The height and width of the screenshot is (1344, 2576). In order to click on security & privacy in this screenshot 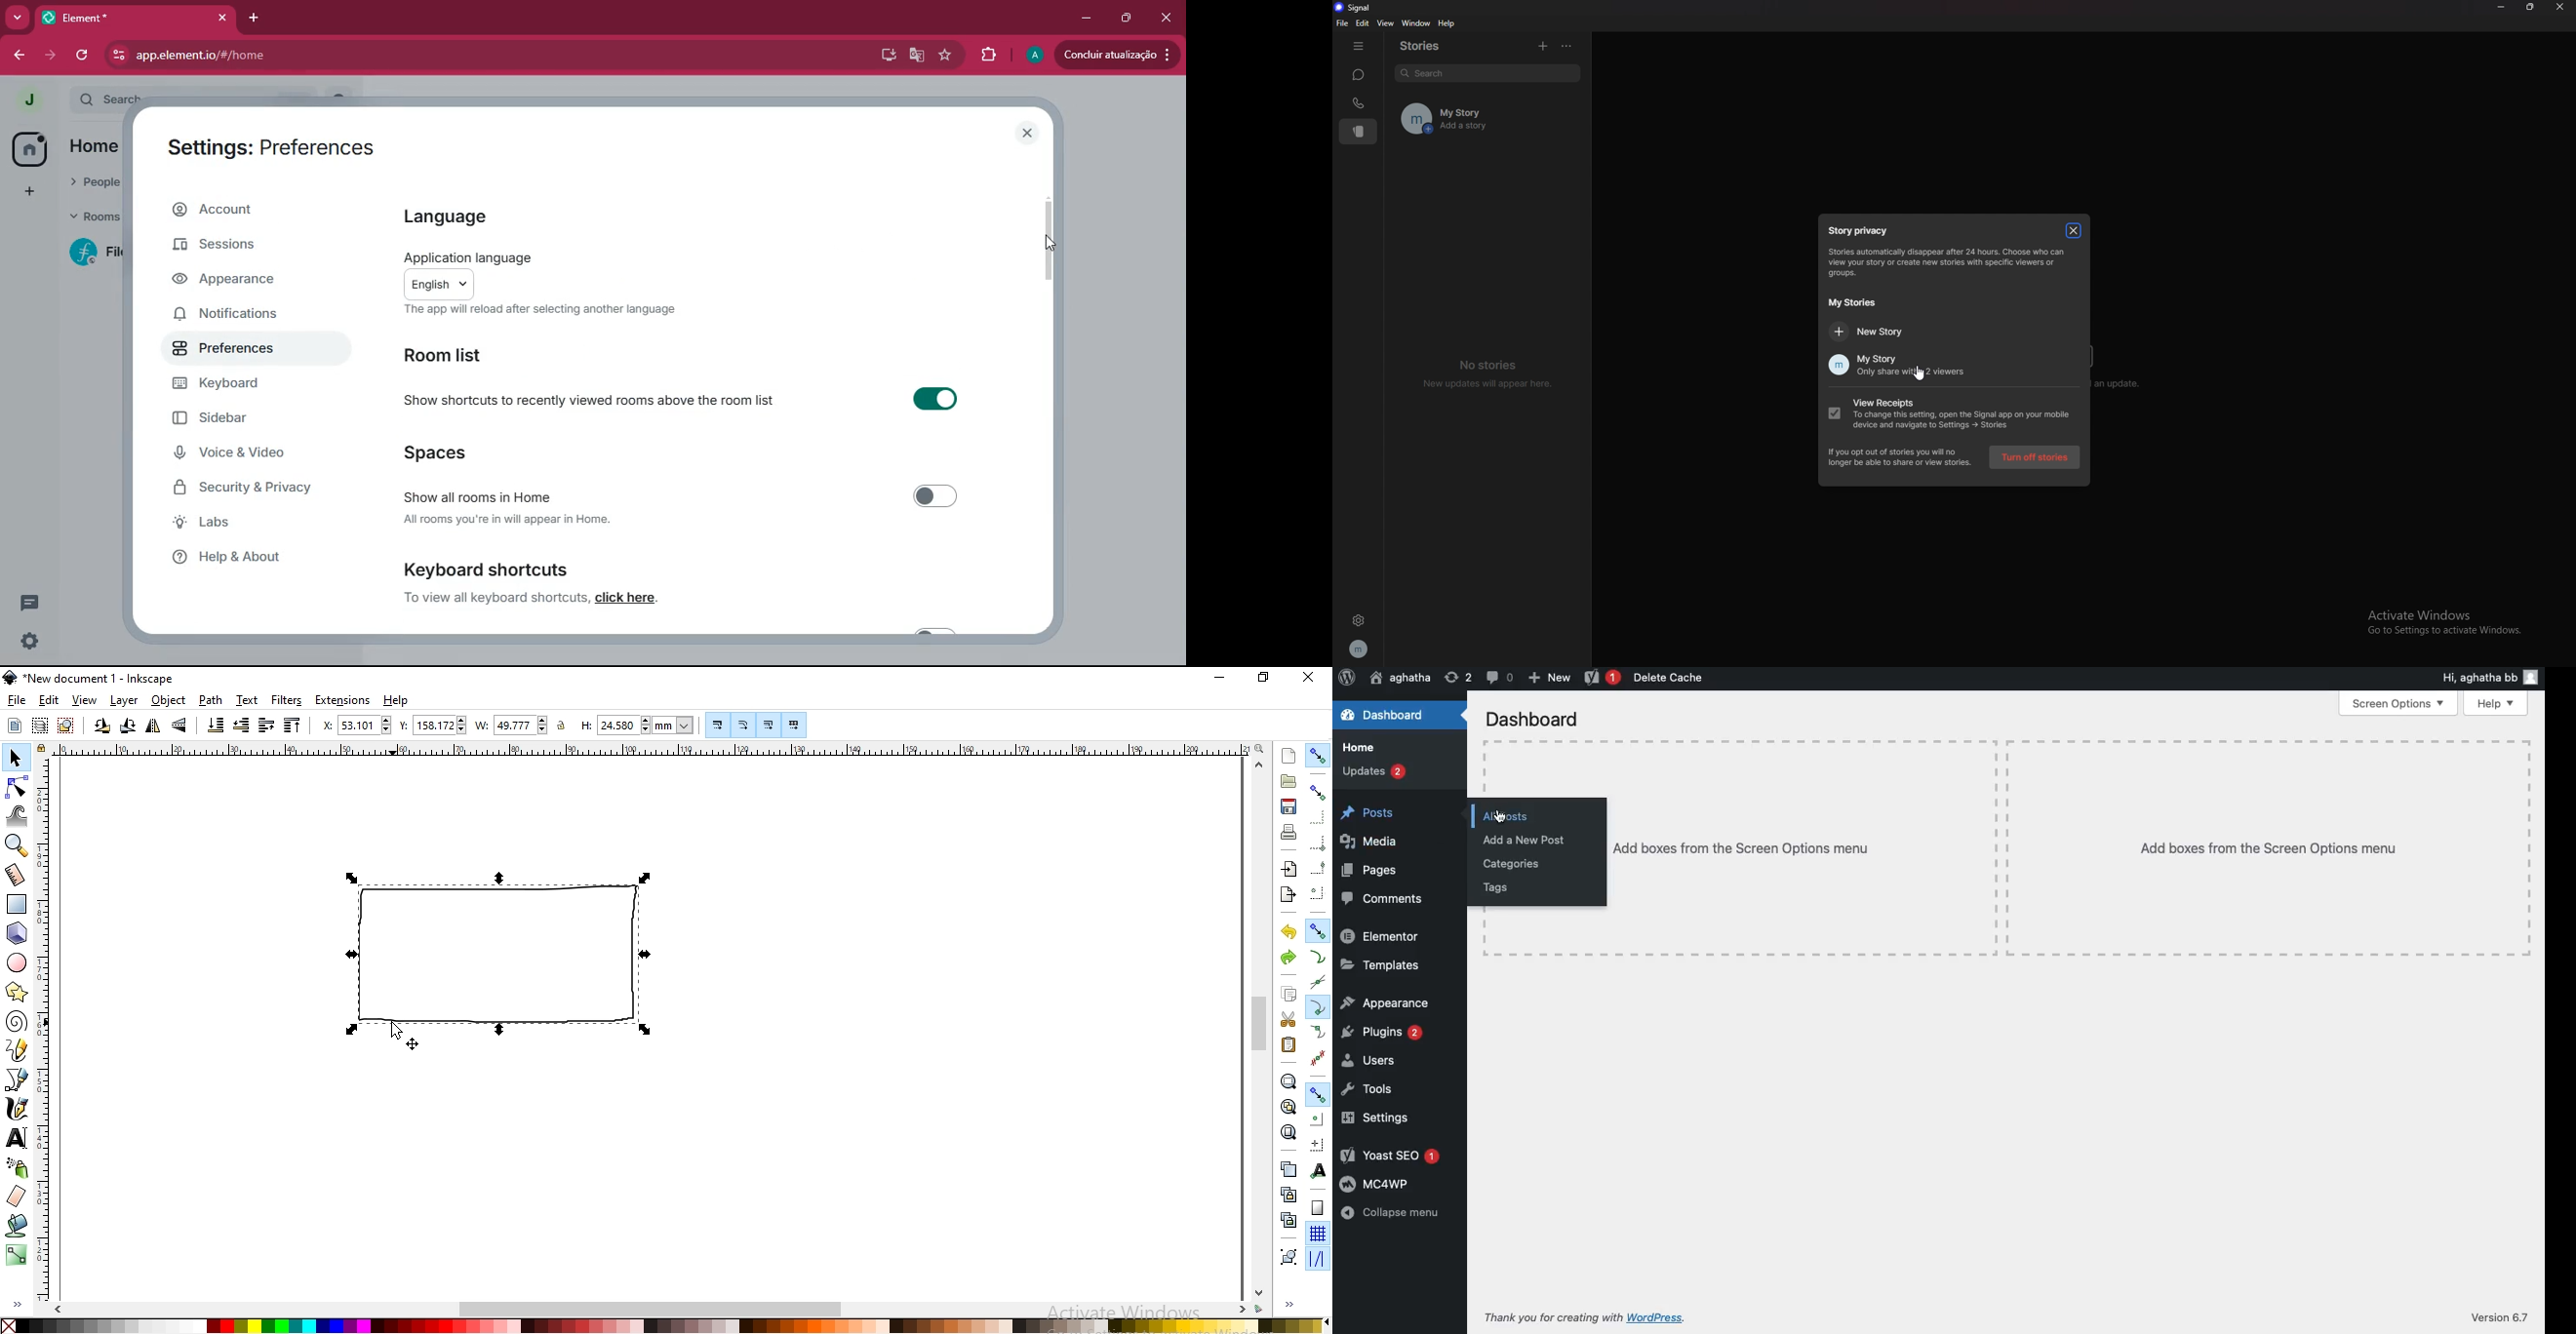, I will do `click(243, 489)`.